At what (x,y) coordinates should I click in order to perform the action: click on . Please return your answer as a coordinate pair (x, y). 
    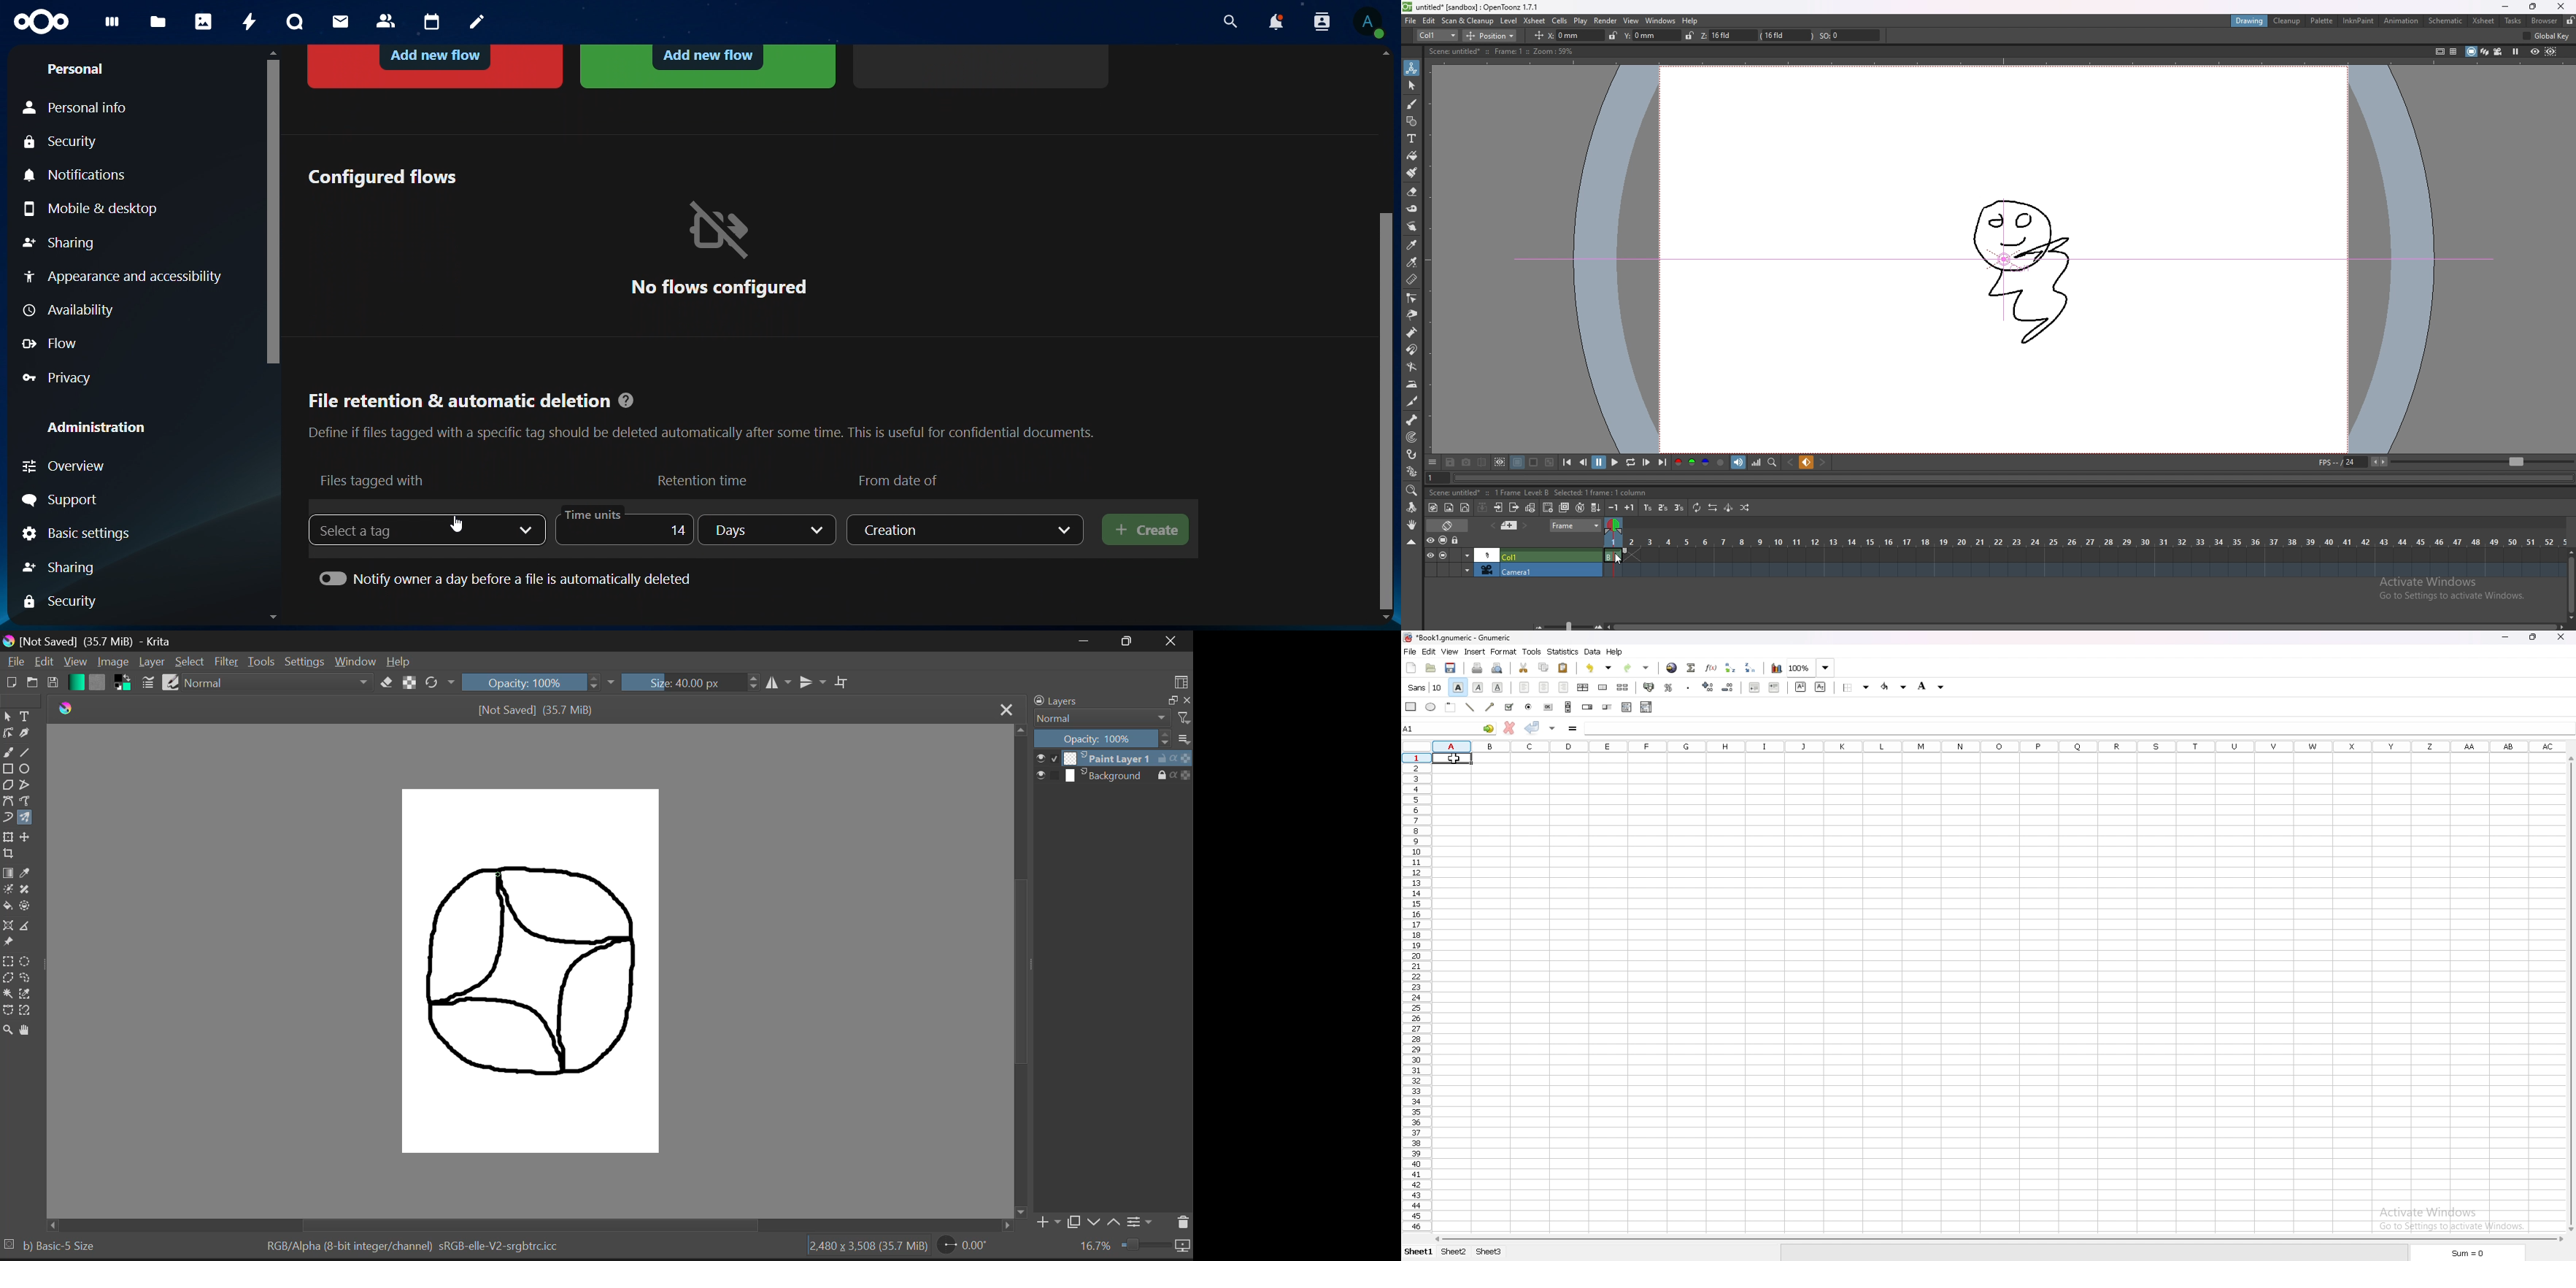
    Looking at the image, I should click on (1008, 1224).